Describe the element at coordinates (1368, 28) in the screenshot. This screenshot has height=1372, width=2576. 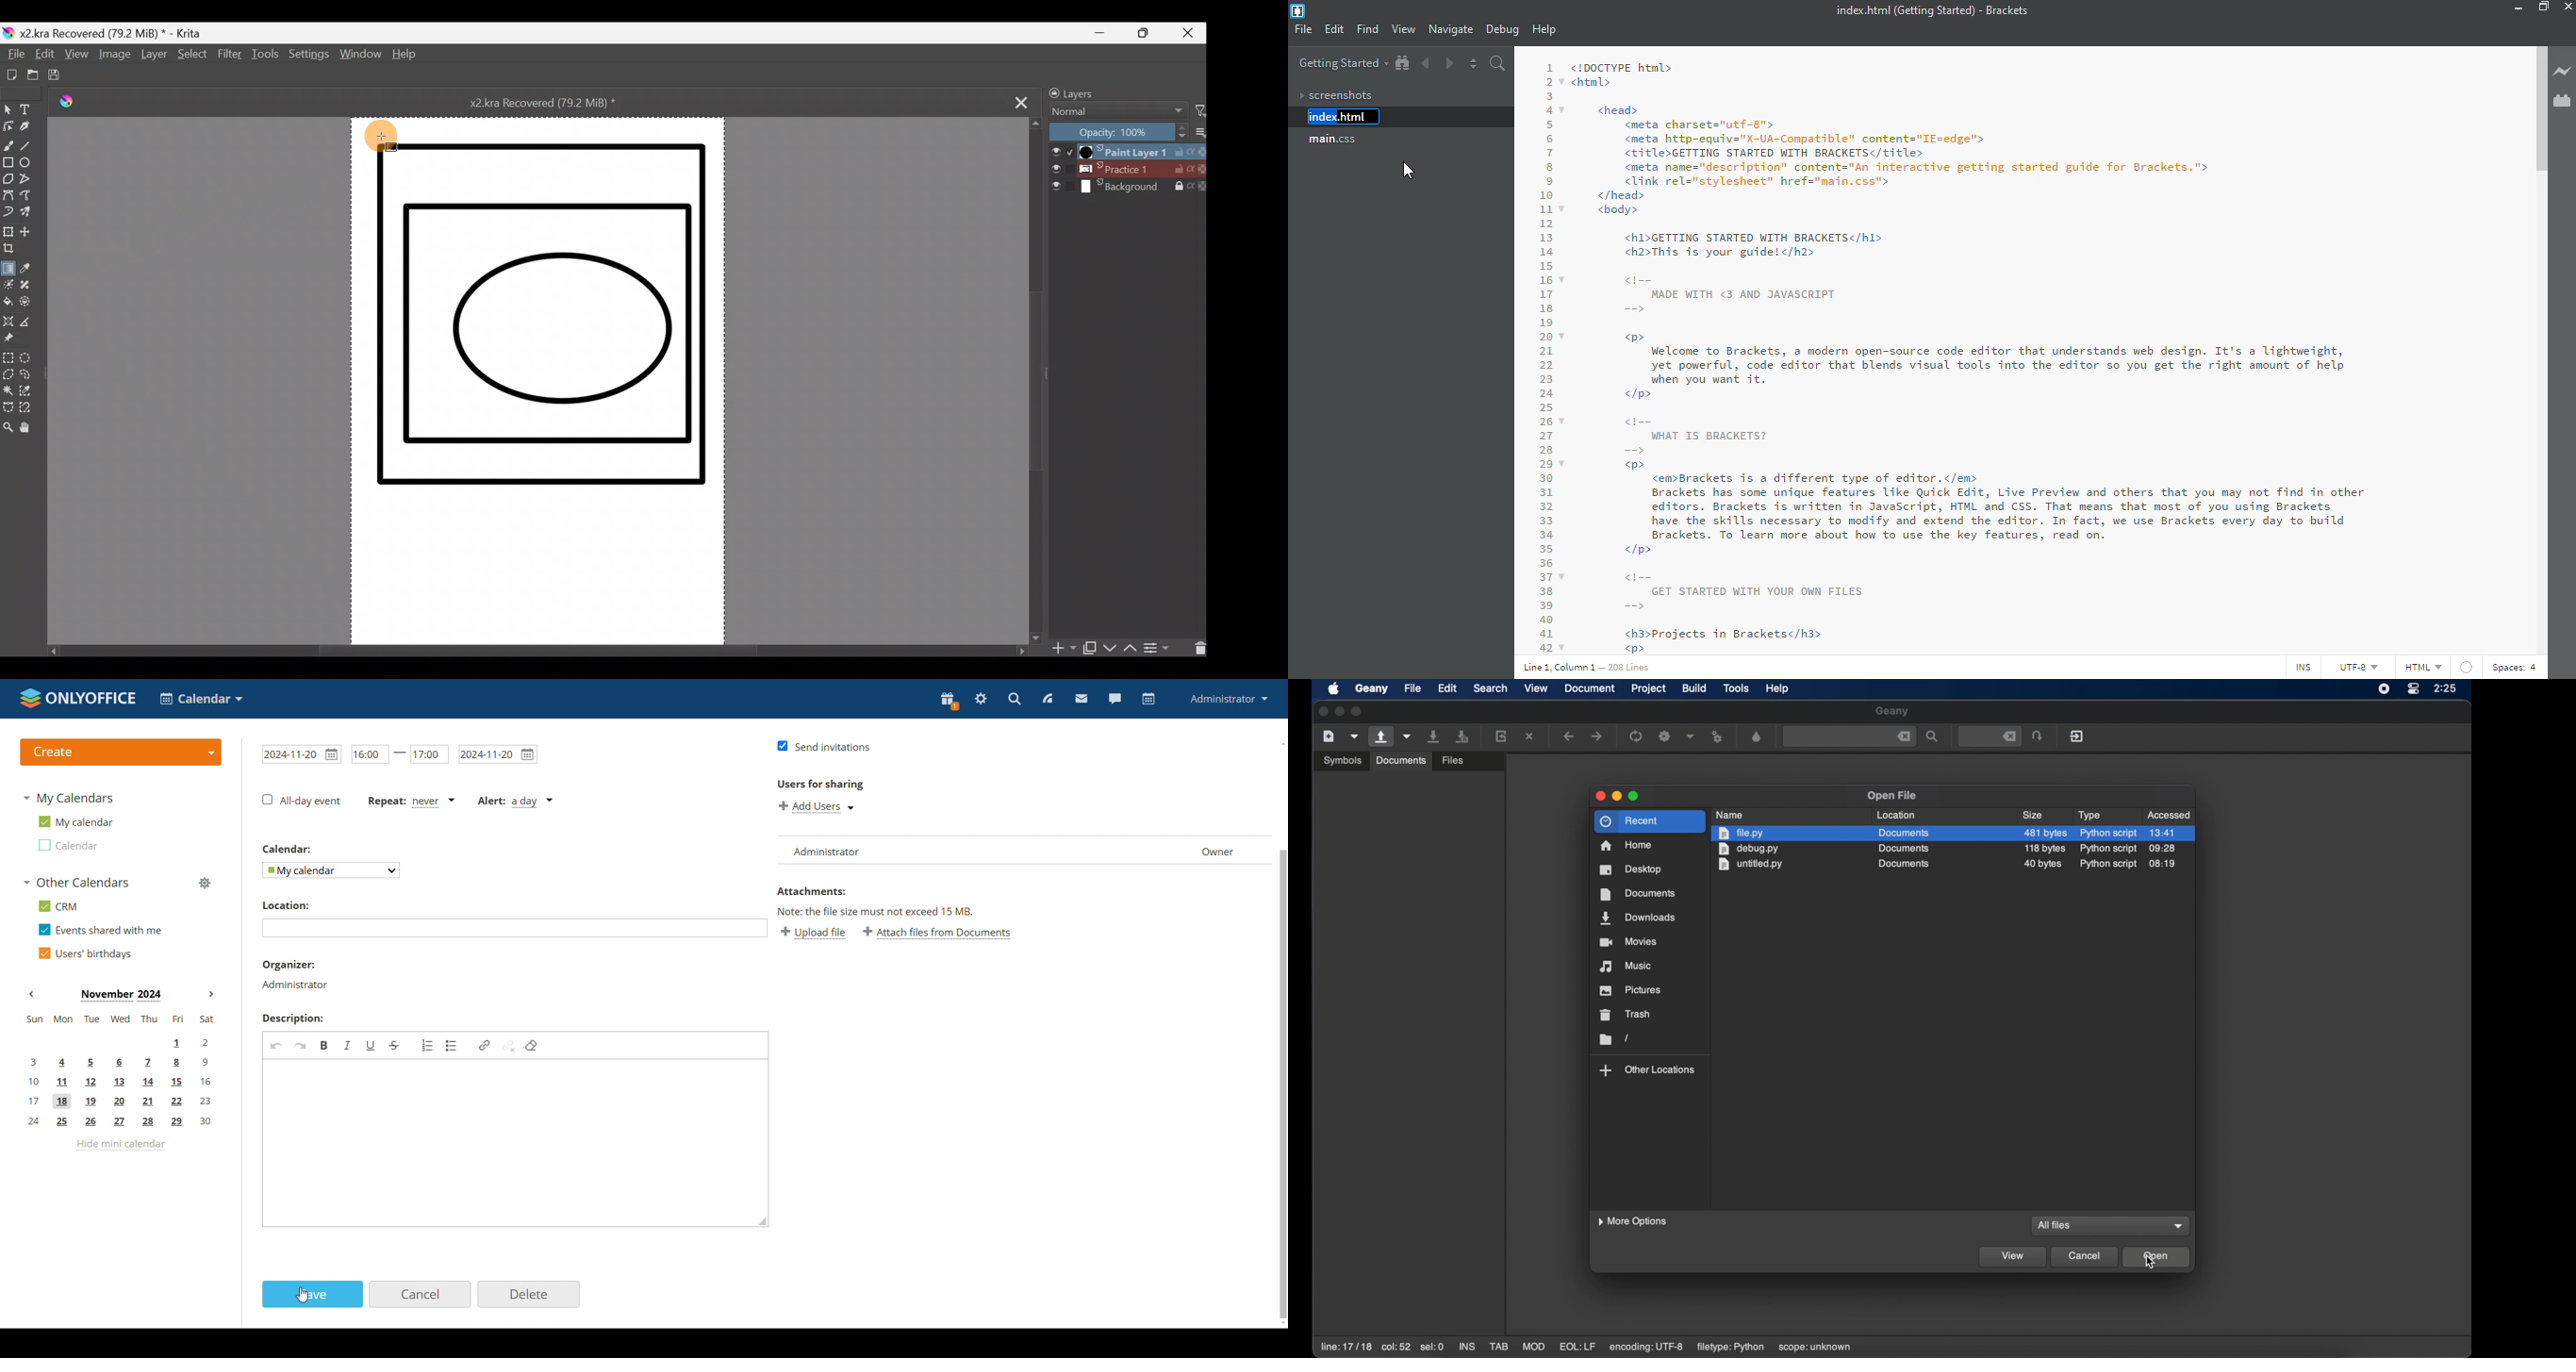
I see `find` at that location.